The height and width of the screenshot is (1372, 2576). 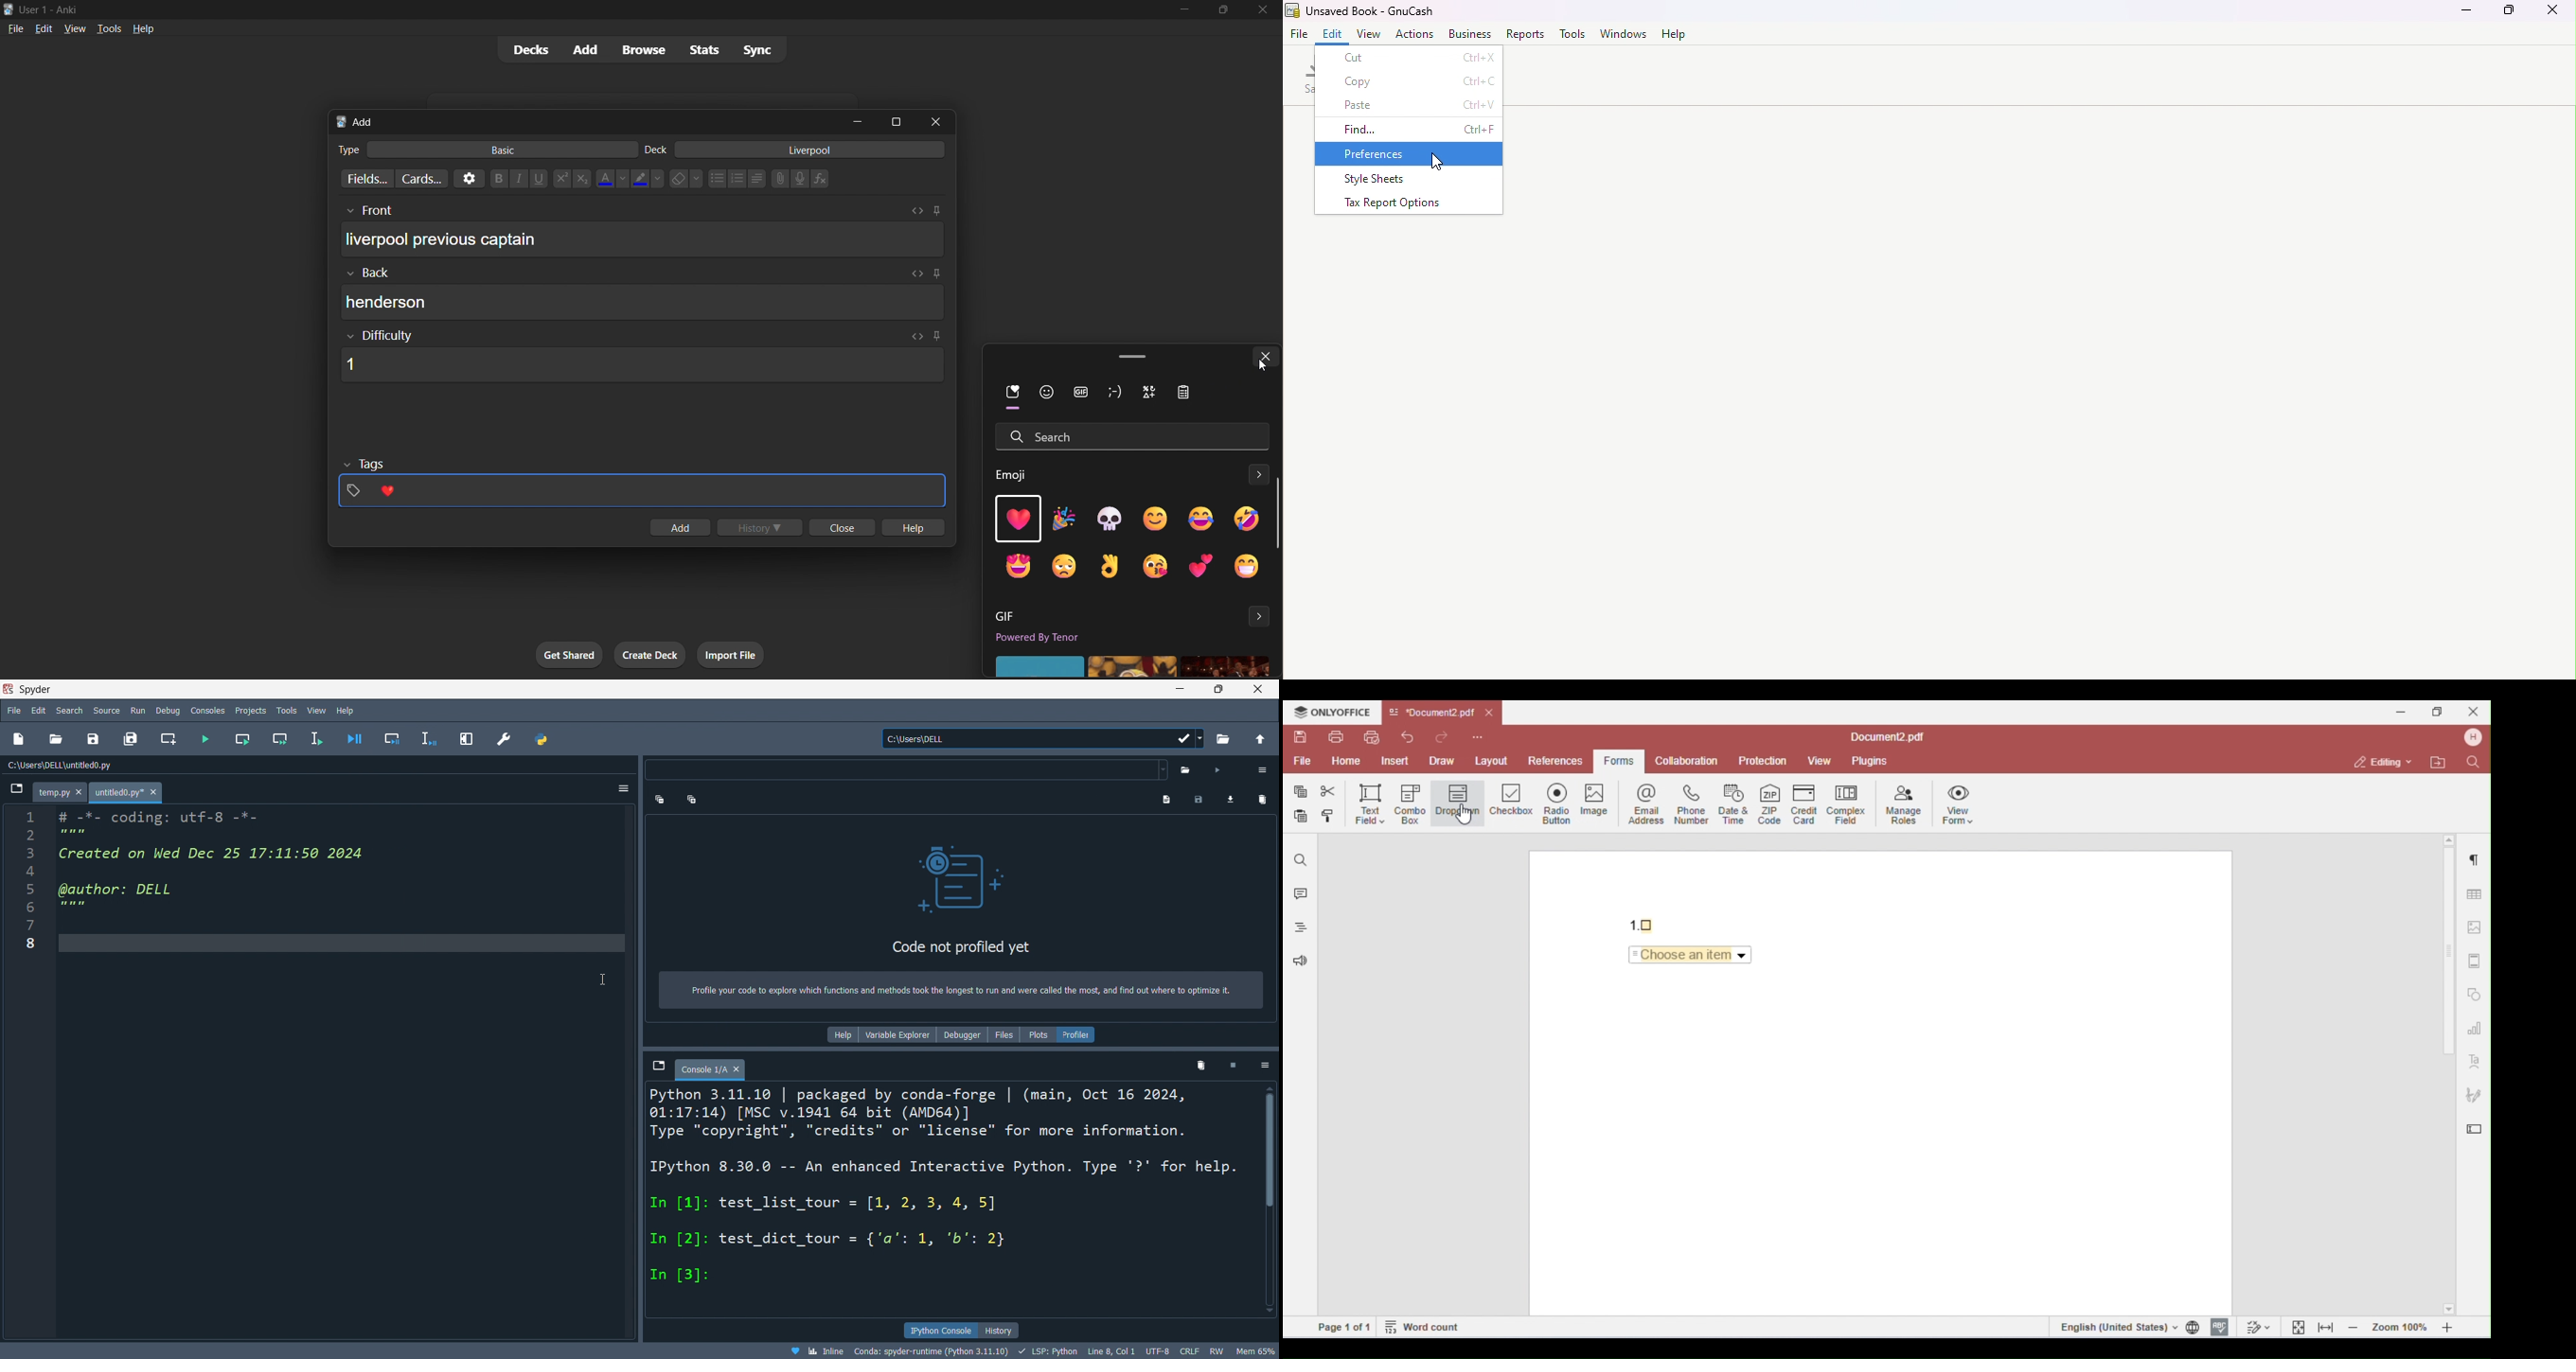 What do you see at coordinates (1154, 518) in the screenshot?
I see `emoji` at bounding box center [1154, 518].